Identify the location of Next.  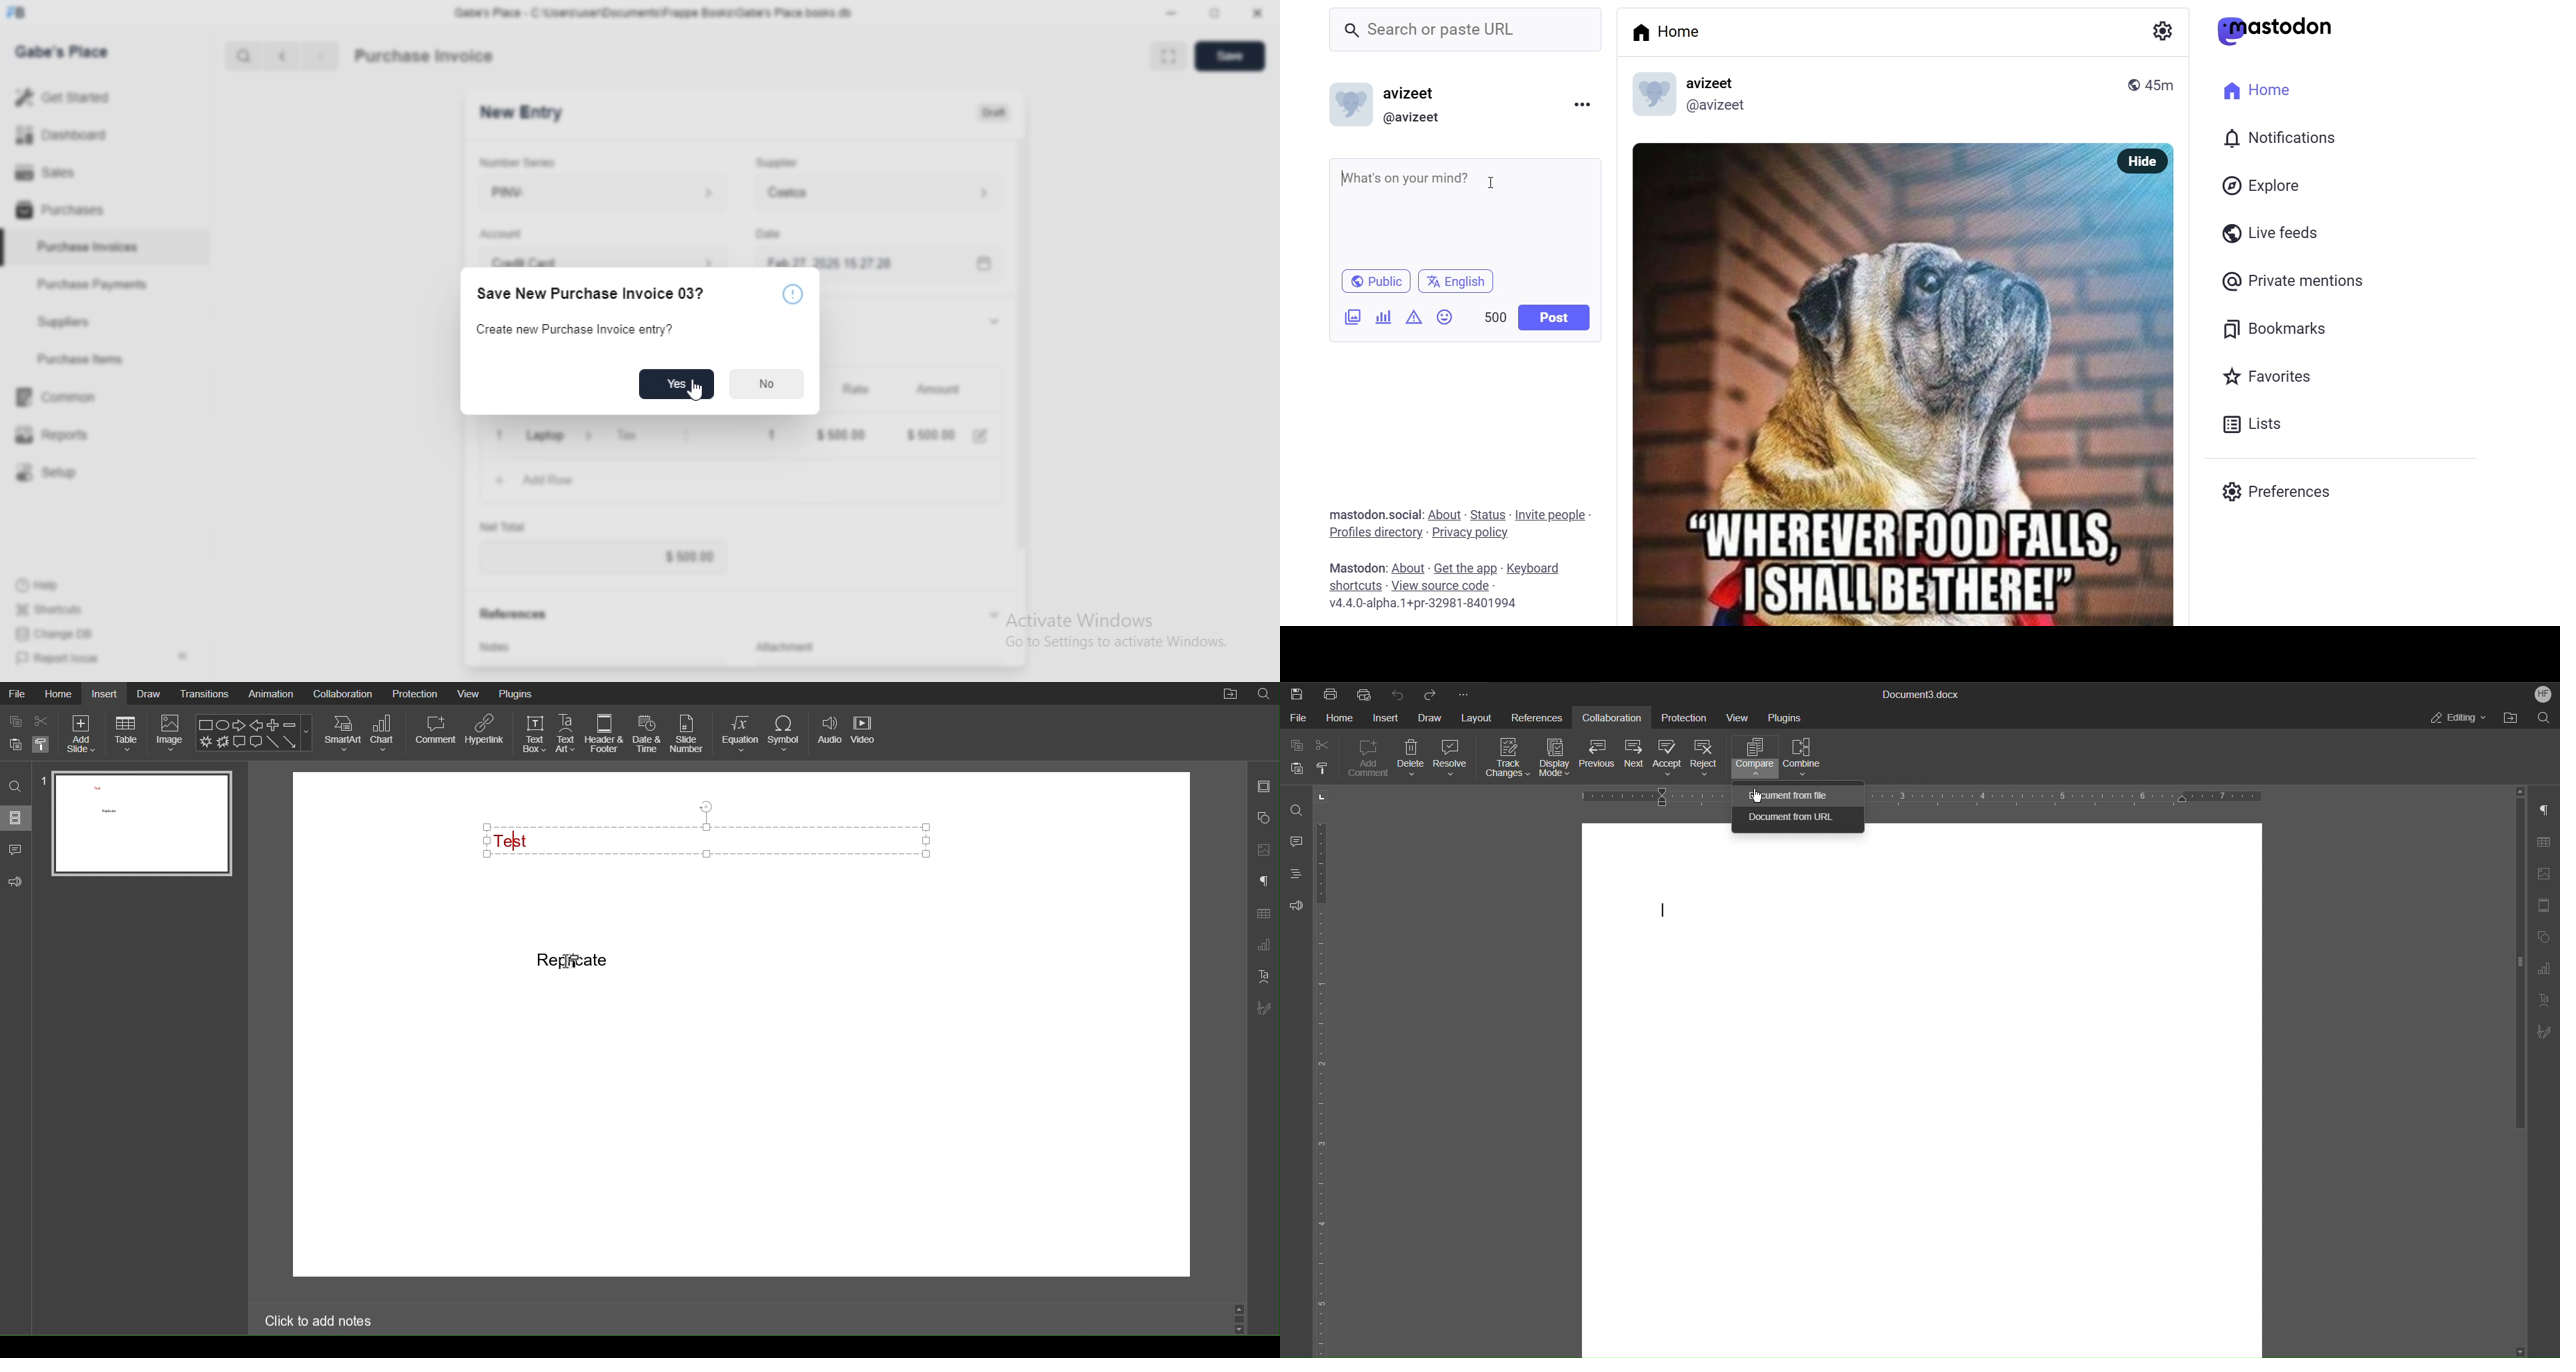
(322, 56).